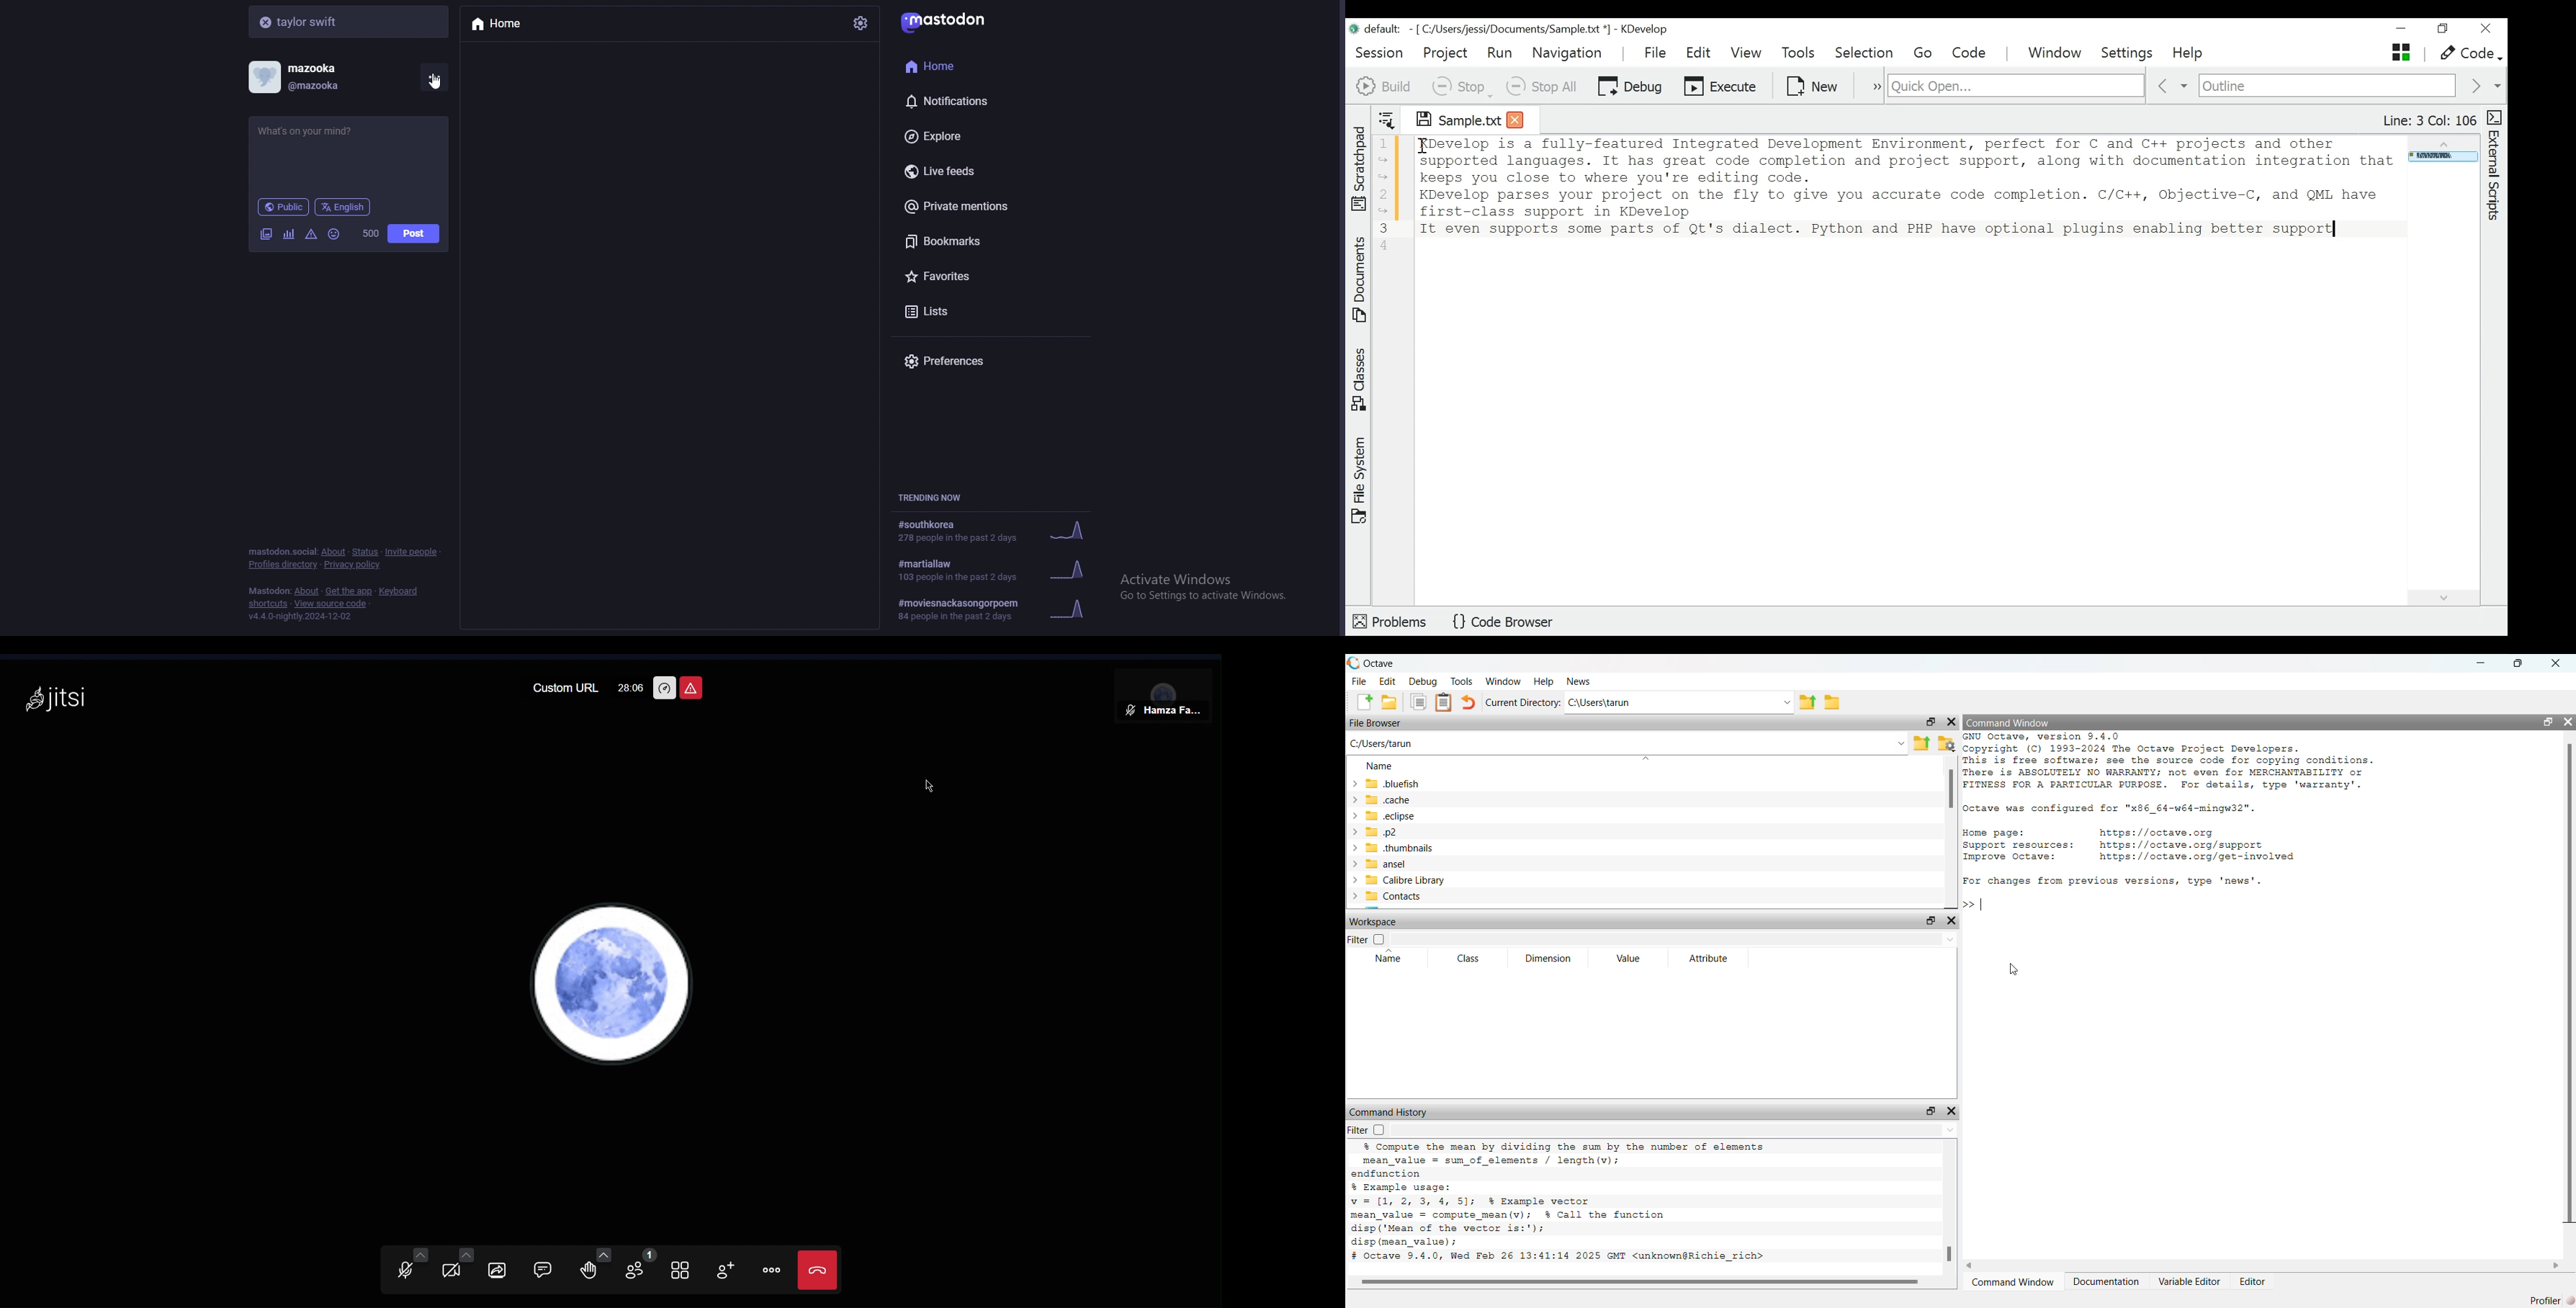 The height and width of the screenshot is (1316, 2576). Describe the element at coordinates (614, 982) in the screenshot. I see `Account PFP` at that location.